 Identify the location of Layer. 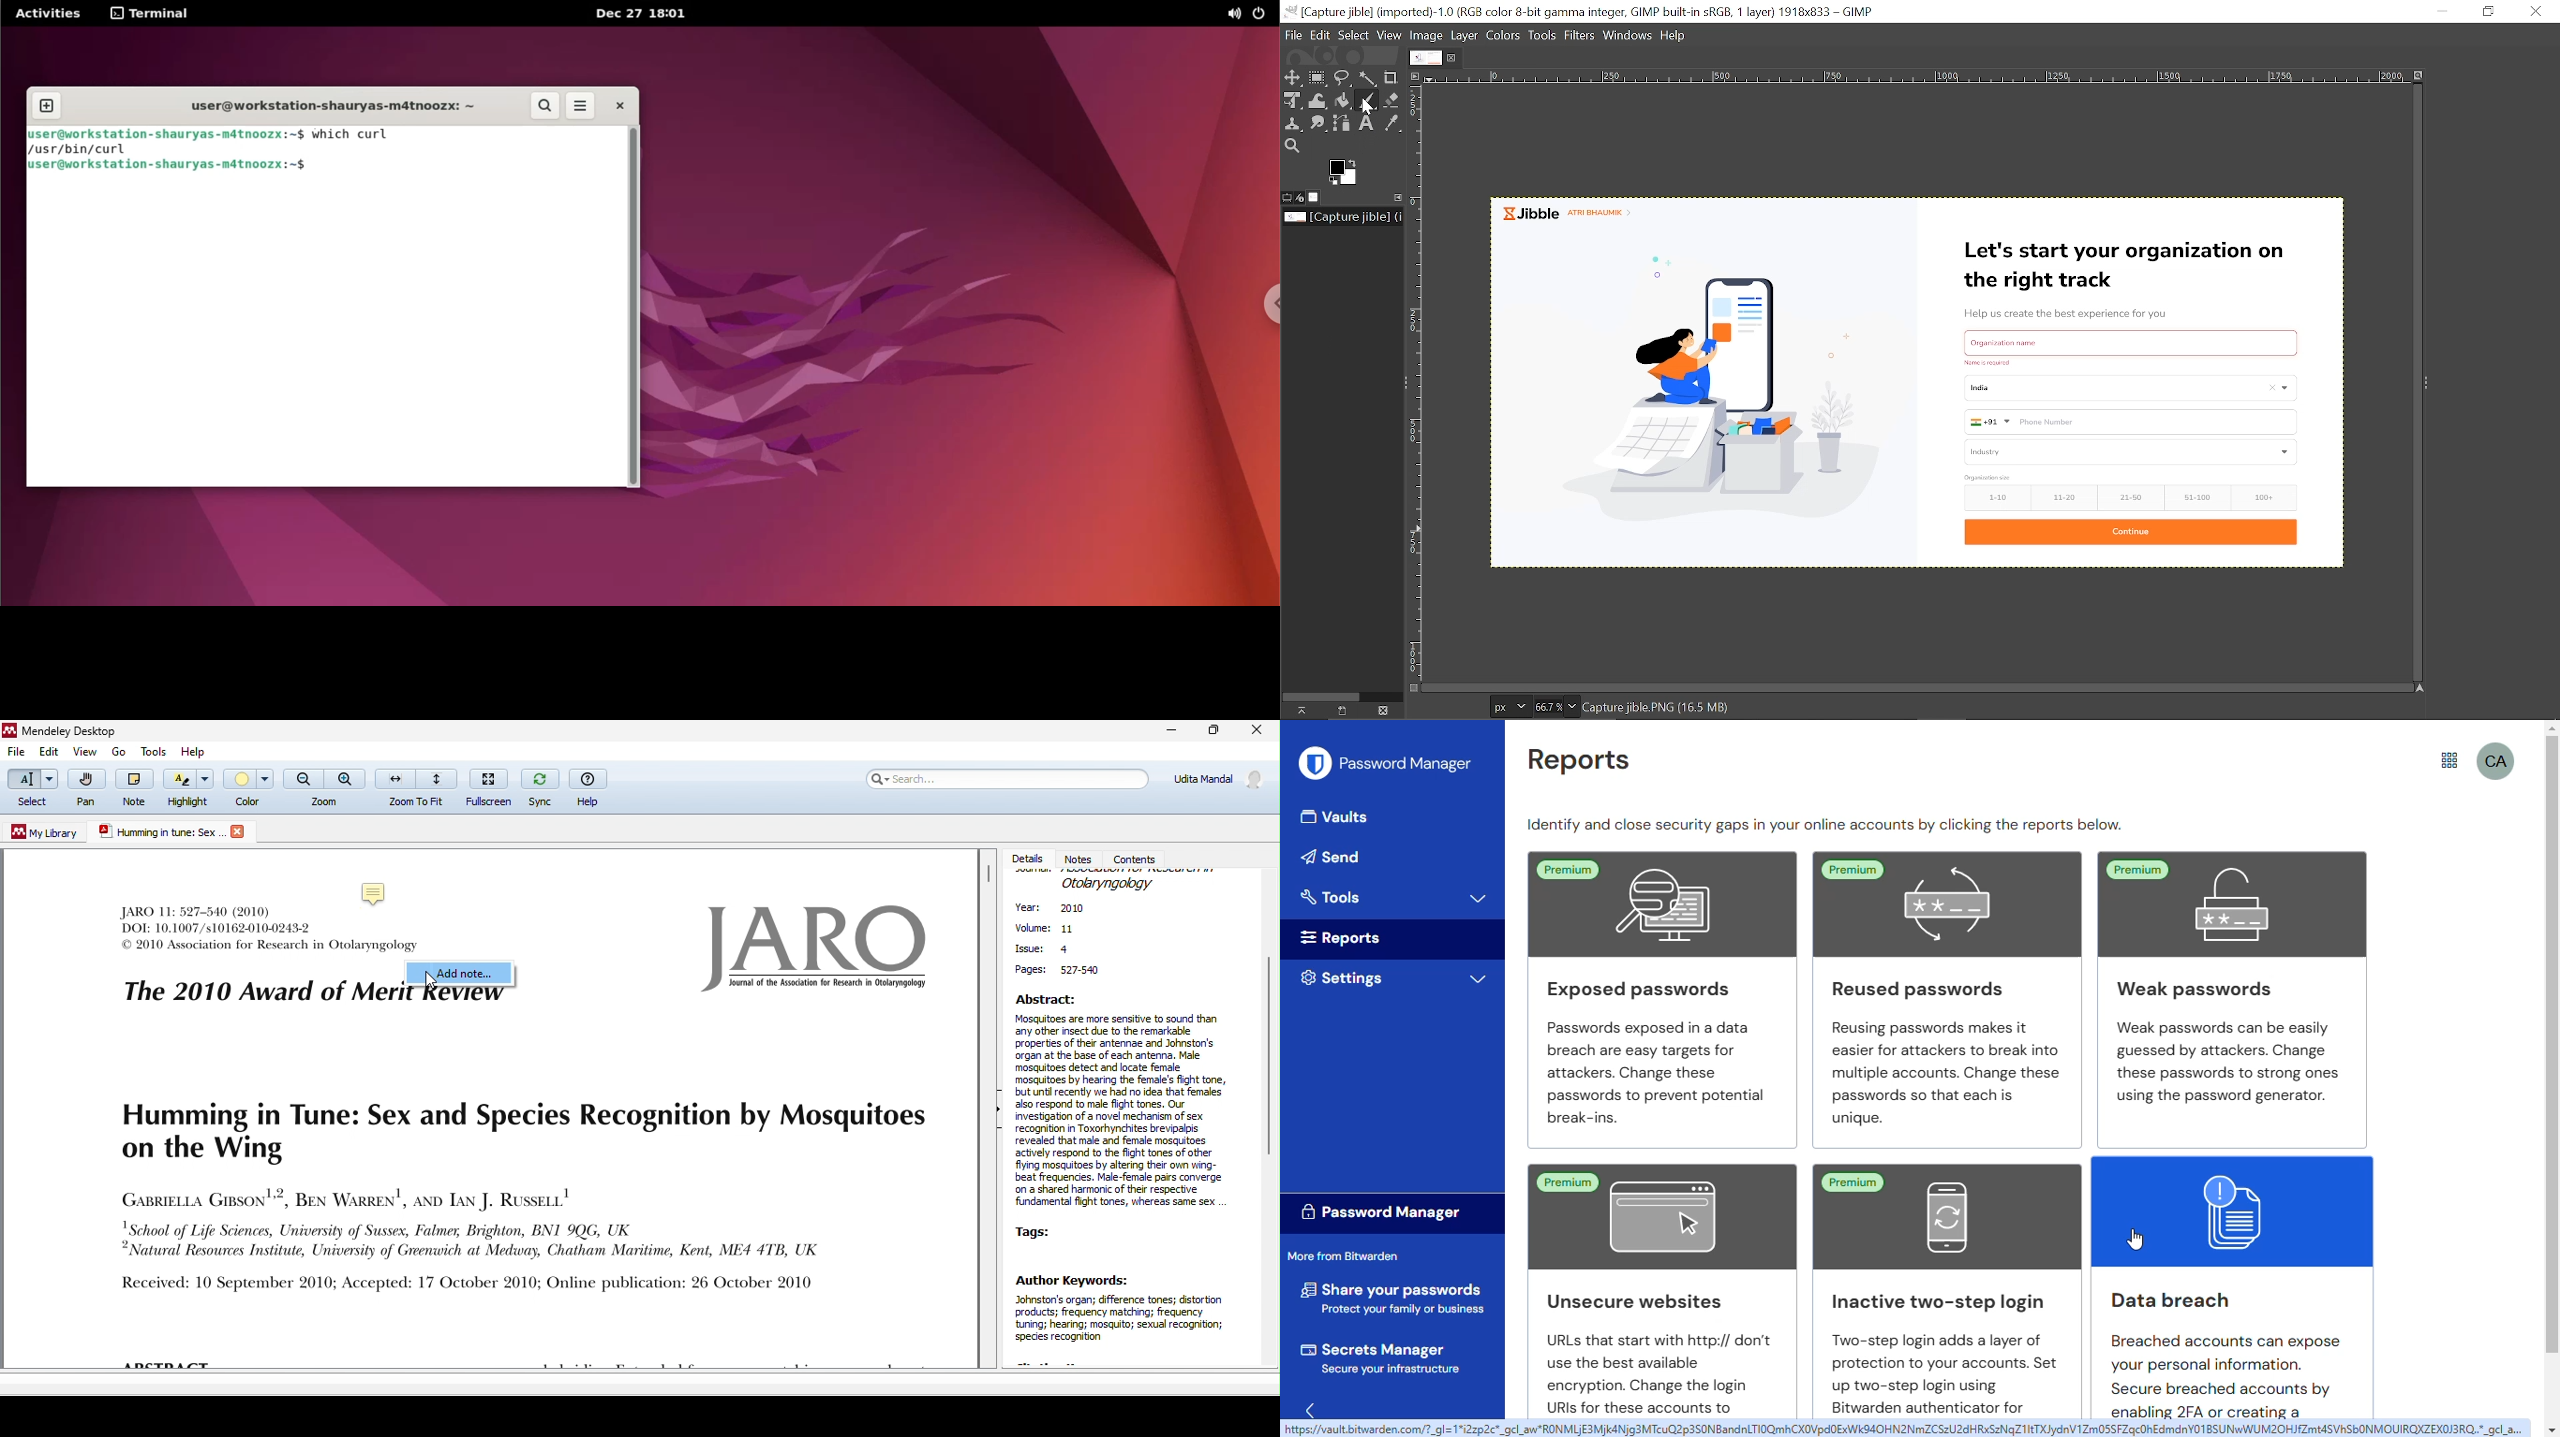
(1465, 37).